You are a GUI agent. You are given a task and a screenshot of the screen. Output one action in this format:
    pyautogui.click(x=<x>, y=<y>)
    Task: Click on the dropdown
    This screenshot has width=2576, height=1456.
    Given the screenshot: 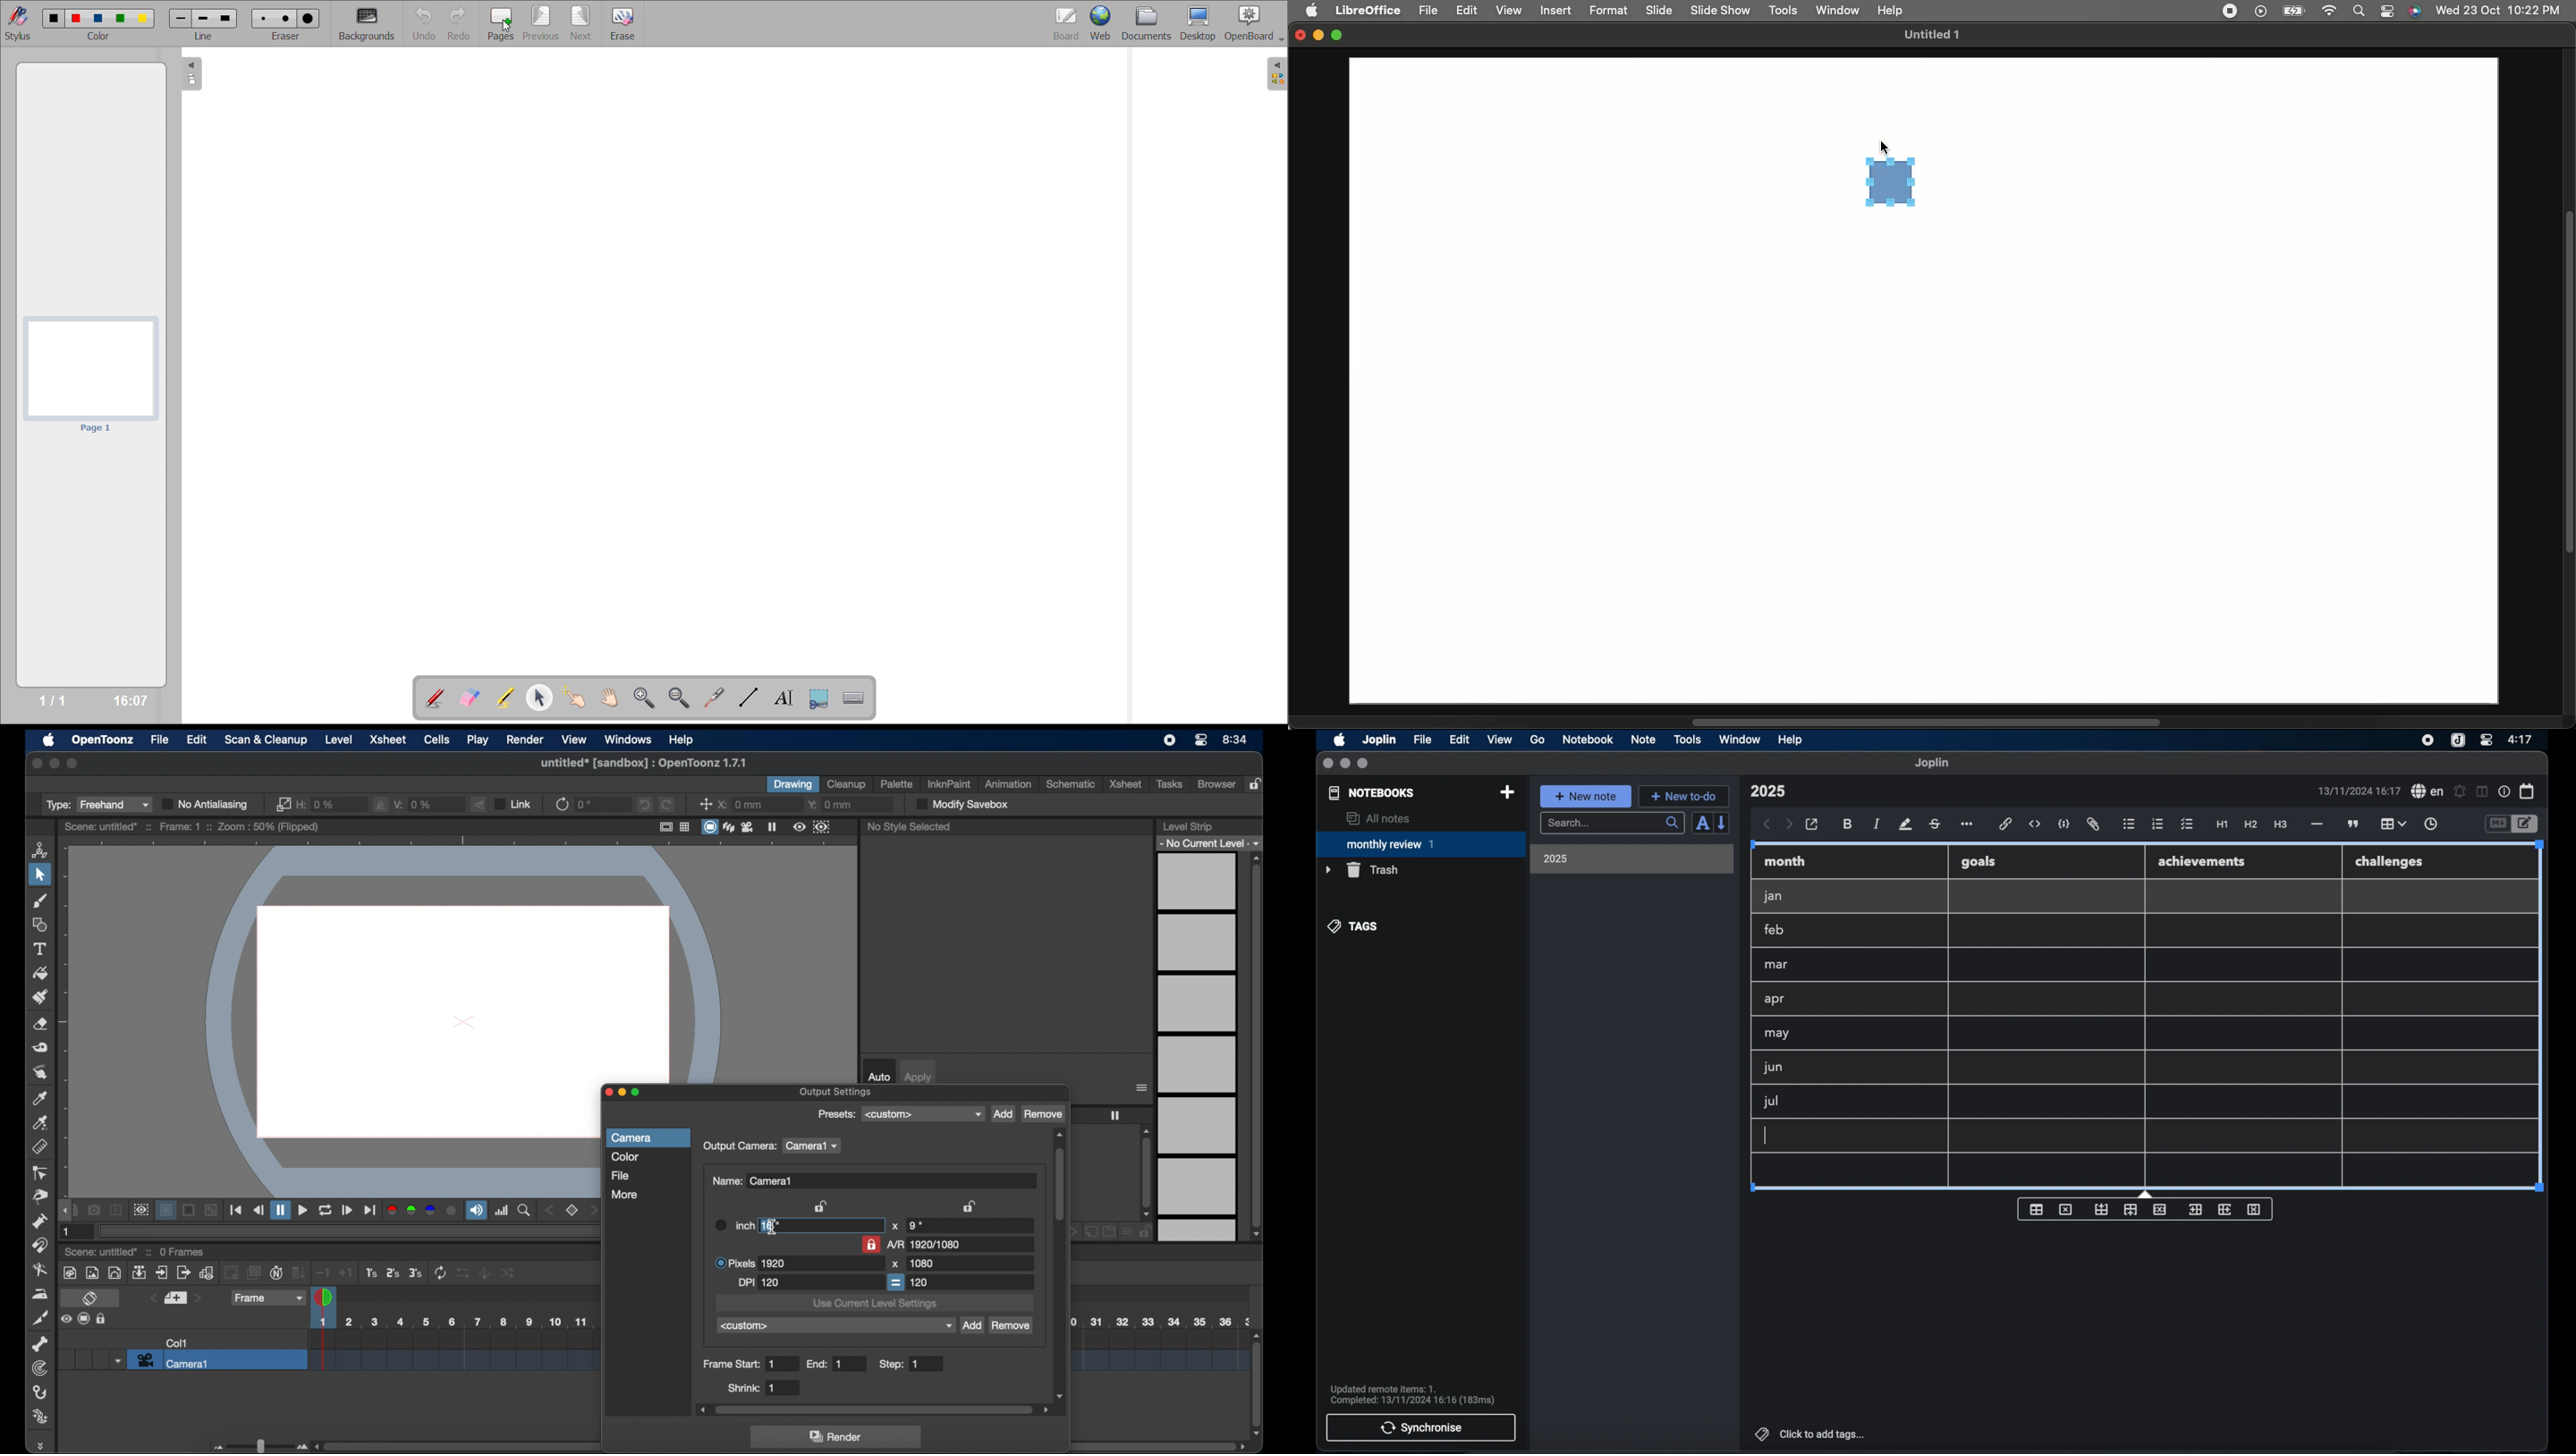 What is the action you would take?
    pyautogui.click(x=116, y=1360)
    